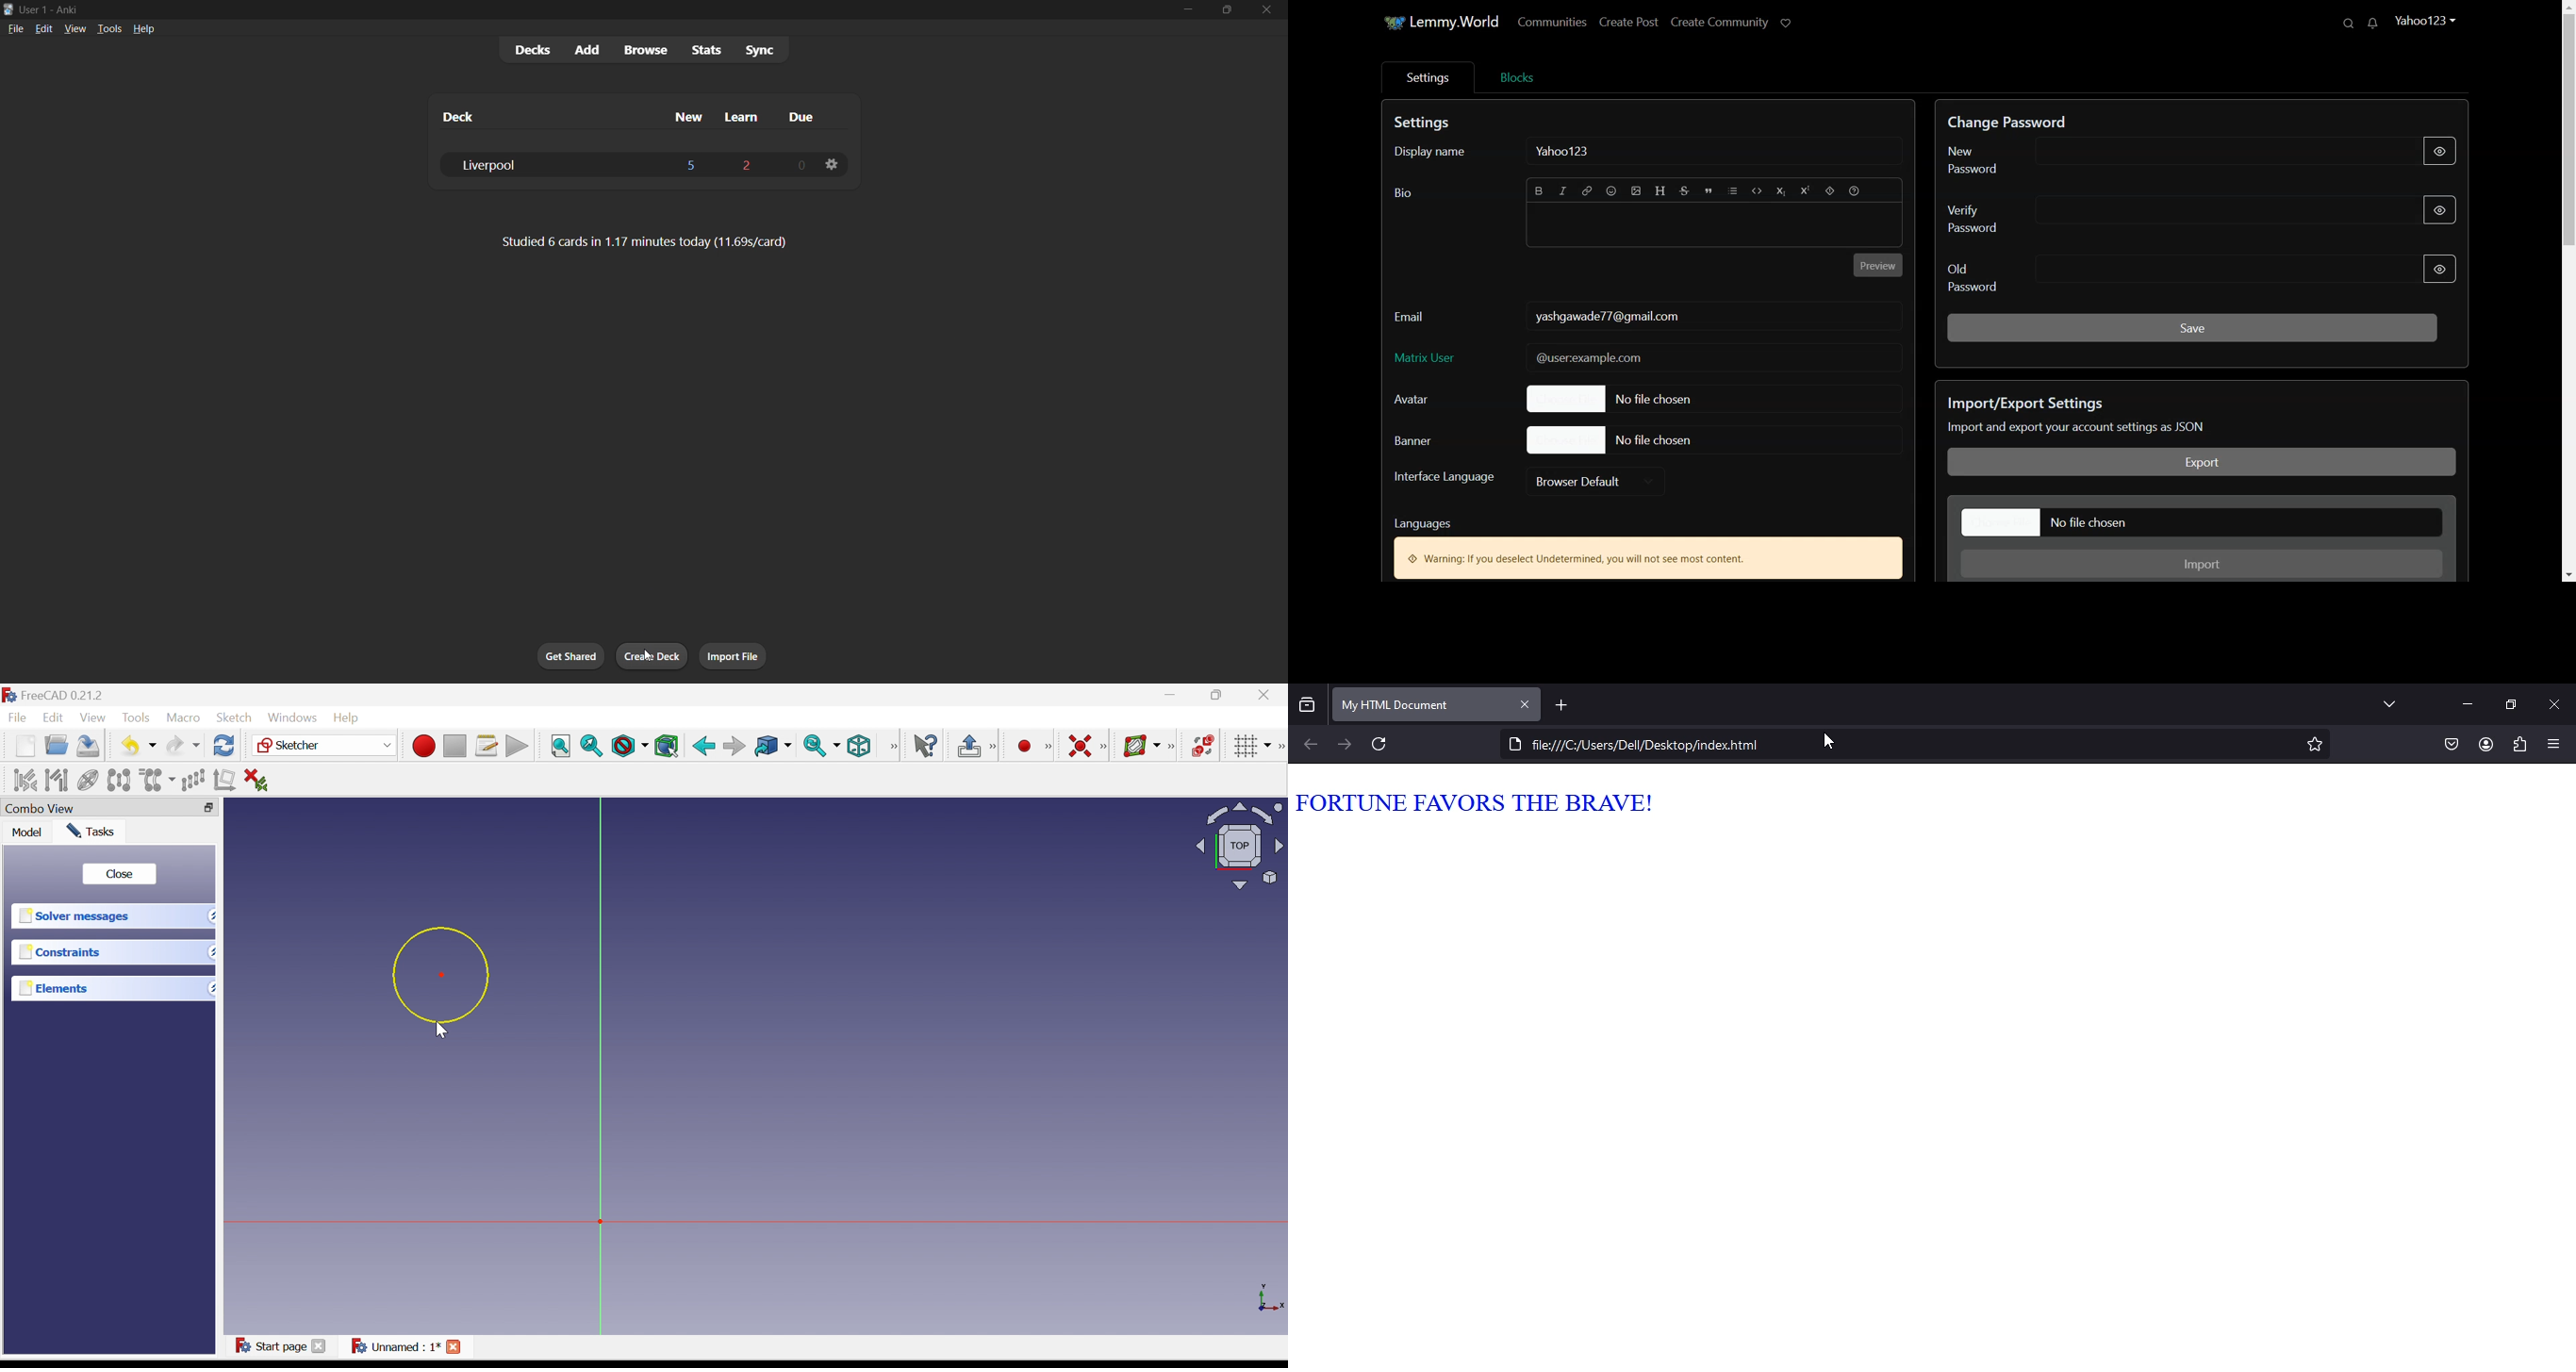 Image resolution: width=2576 pixels, height=1372 pixels. I want to click on liverpool deck data, so click(627, 163).